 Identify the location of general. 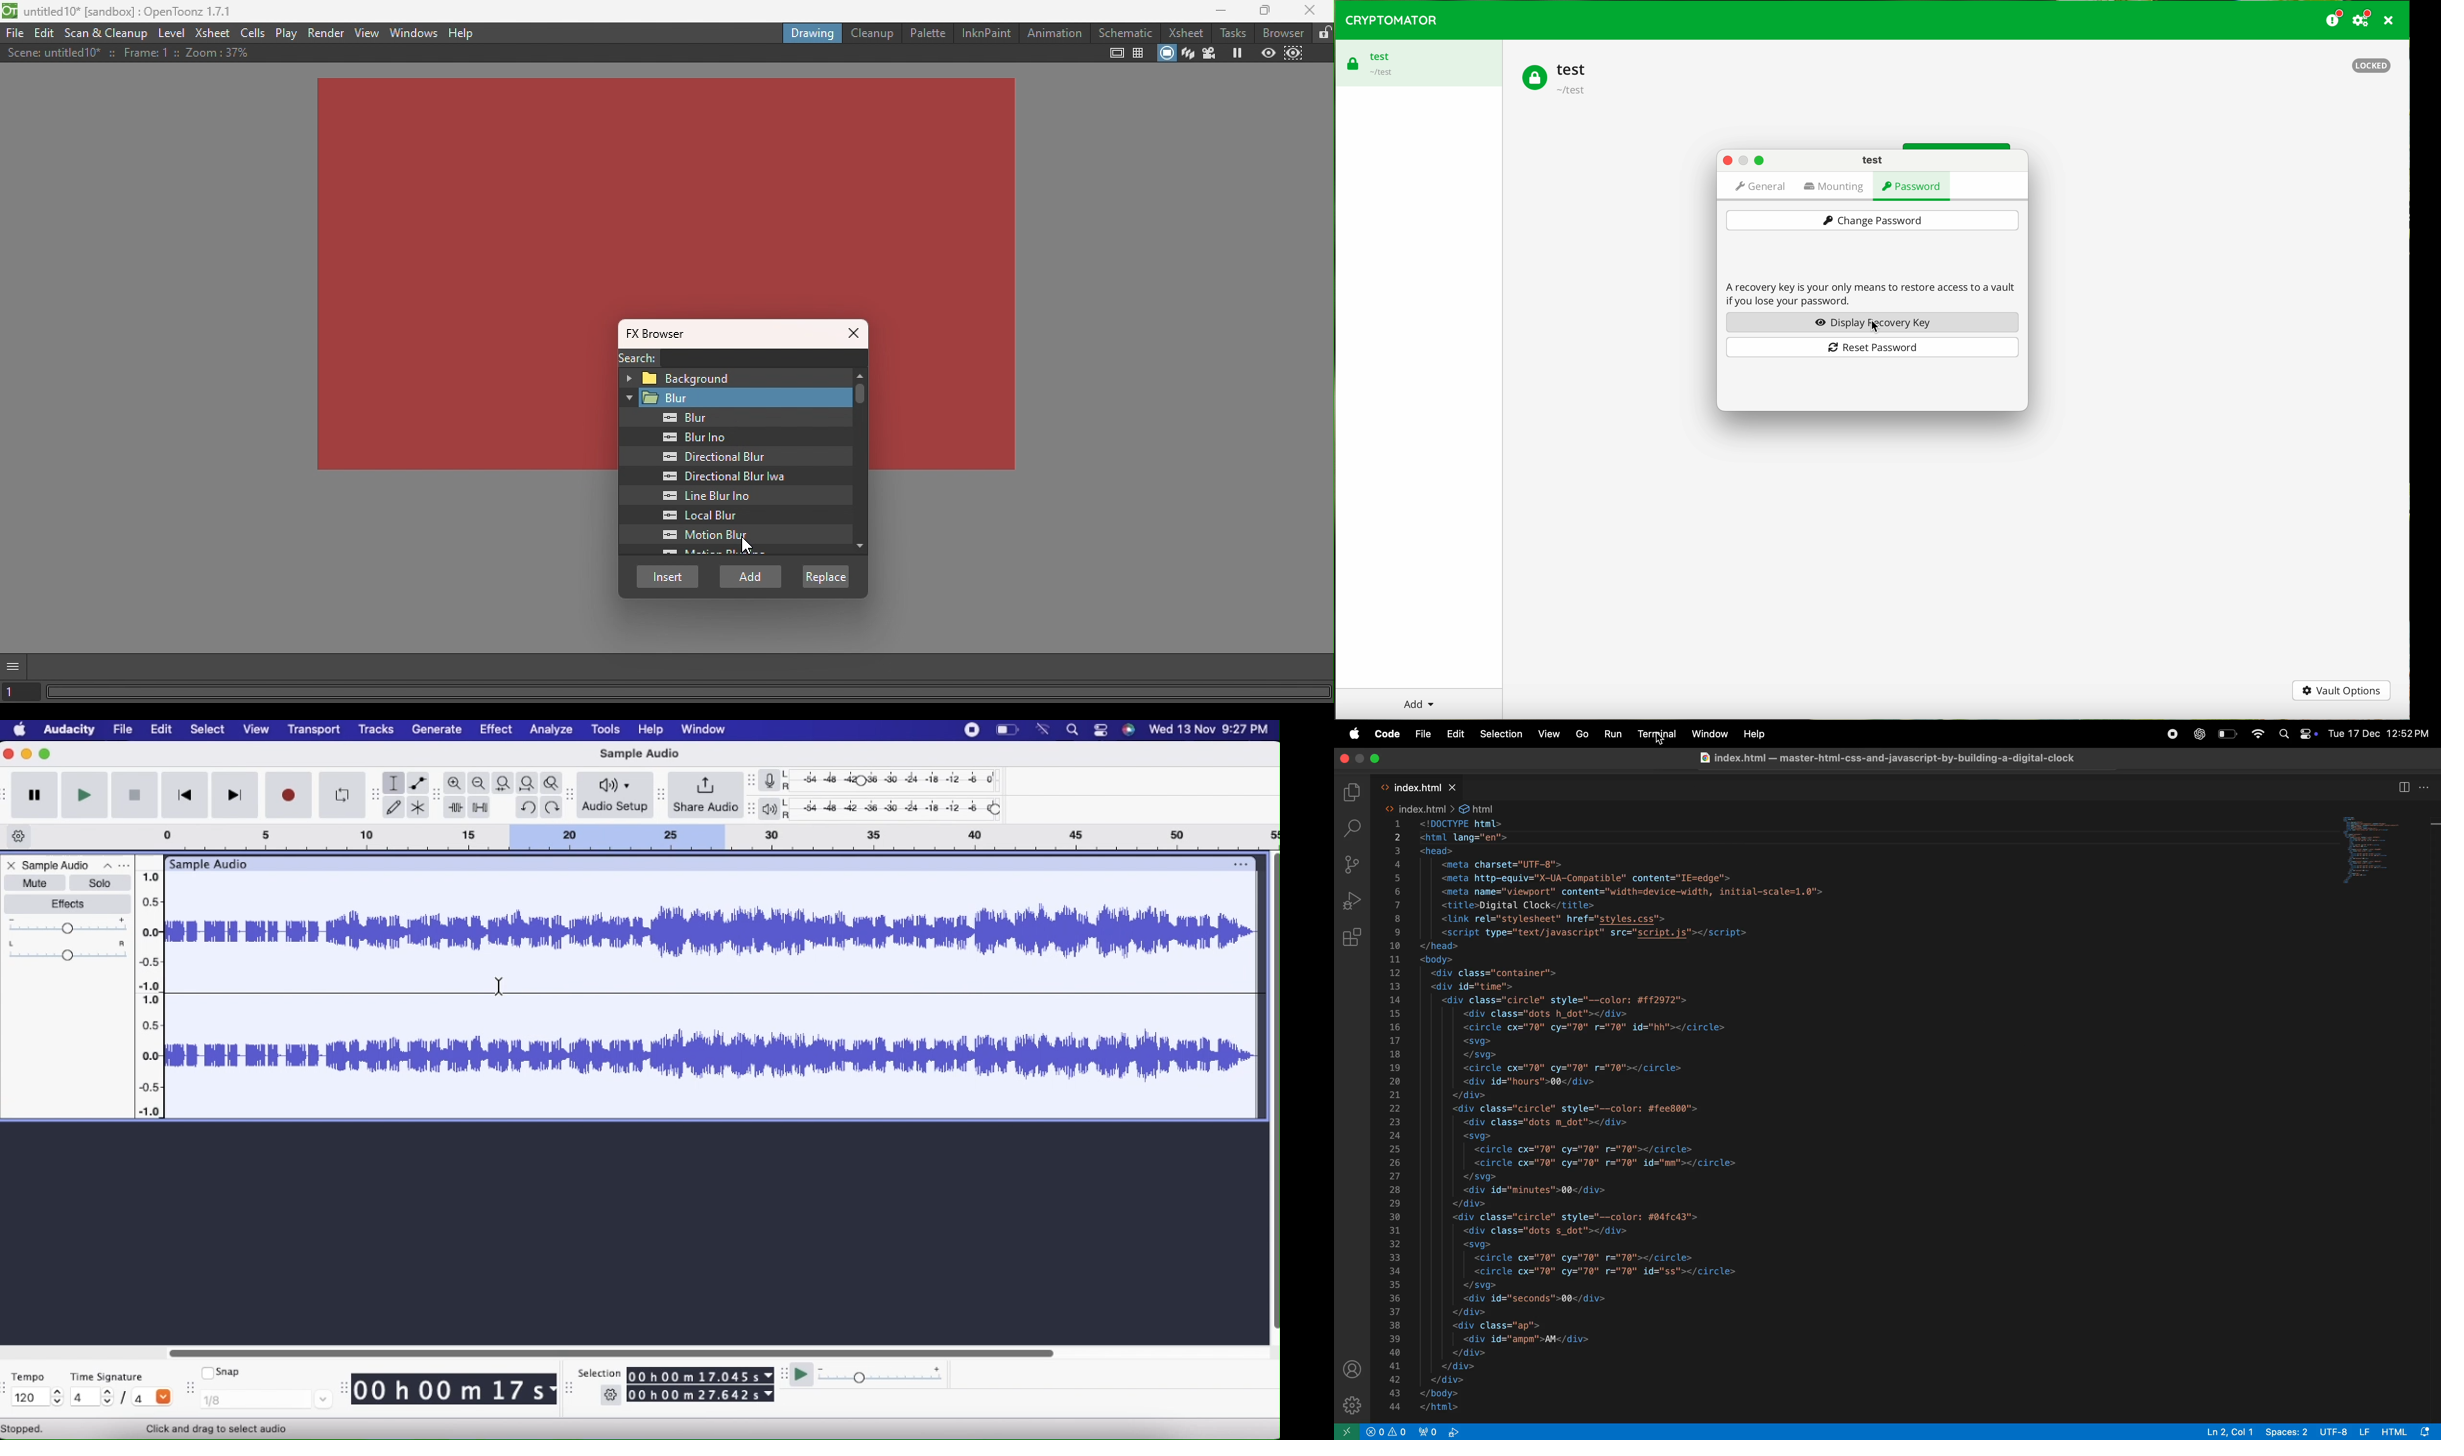
(1762, 186).